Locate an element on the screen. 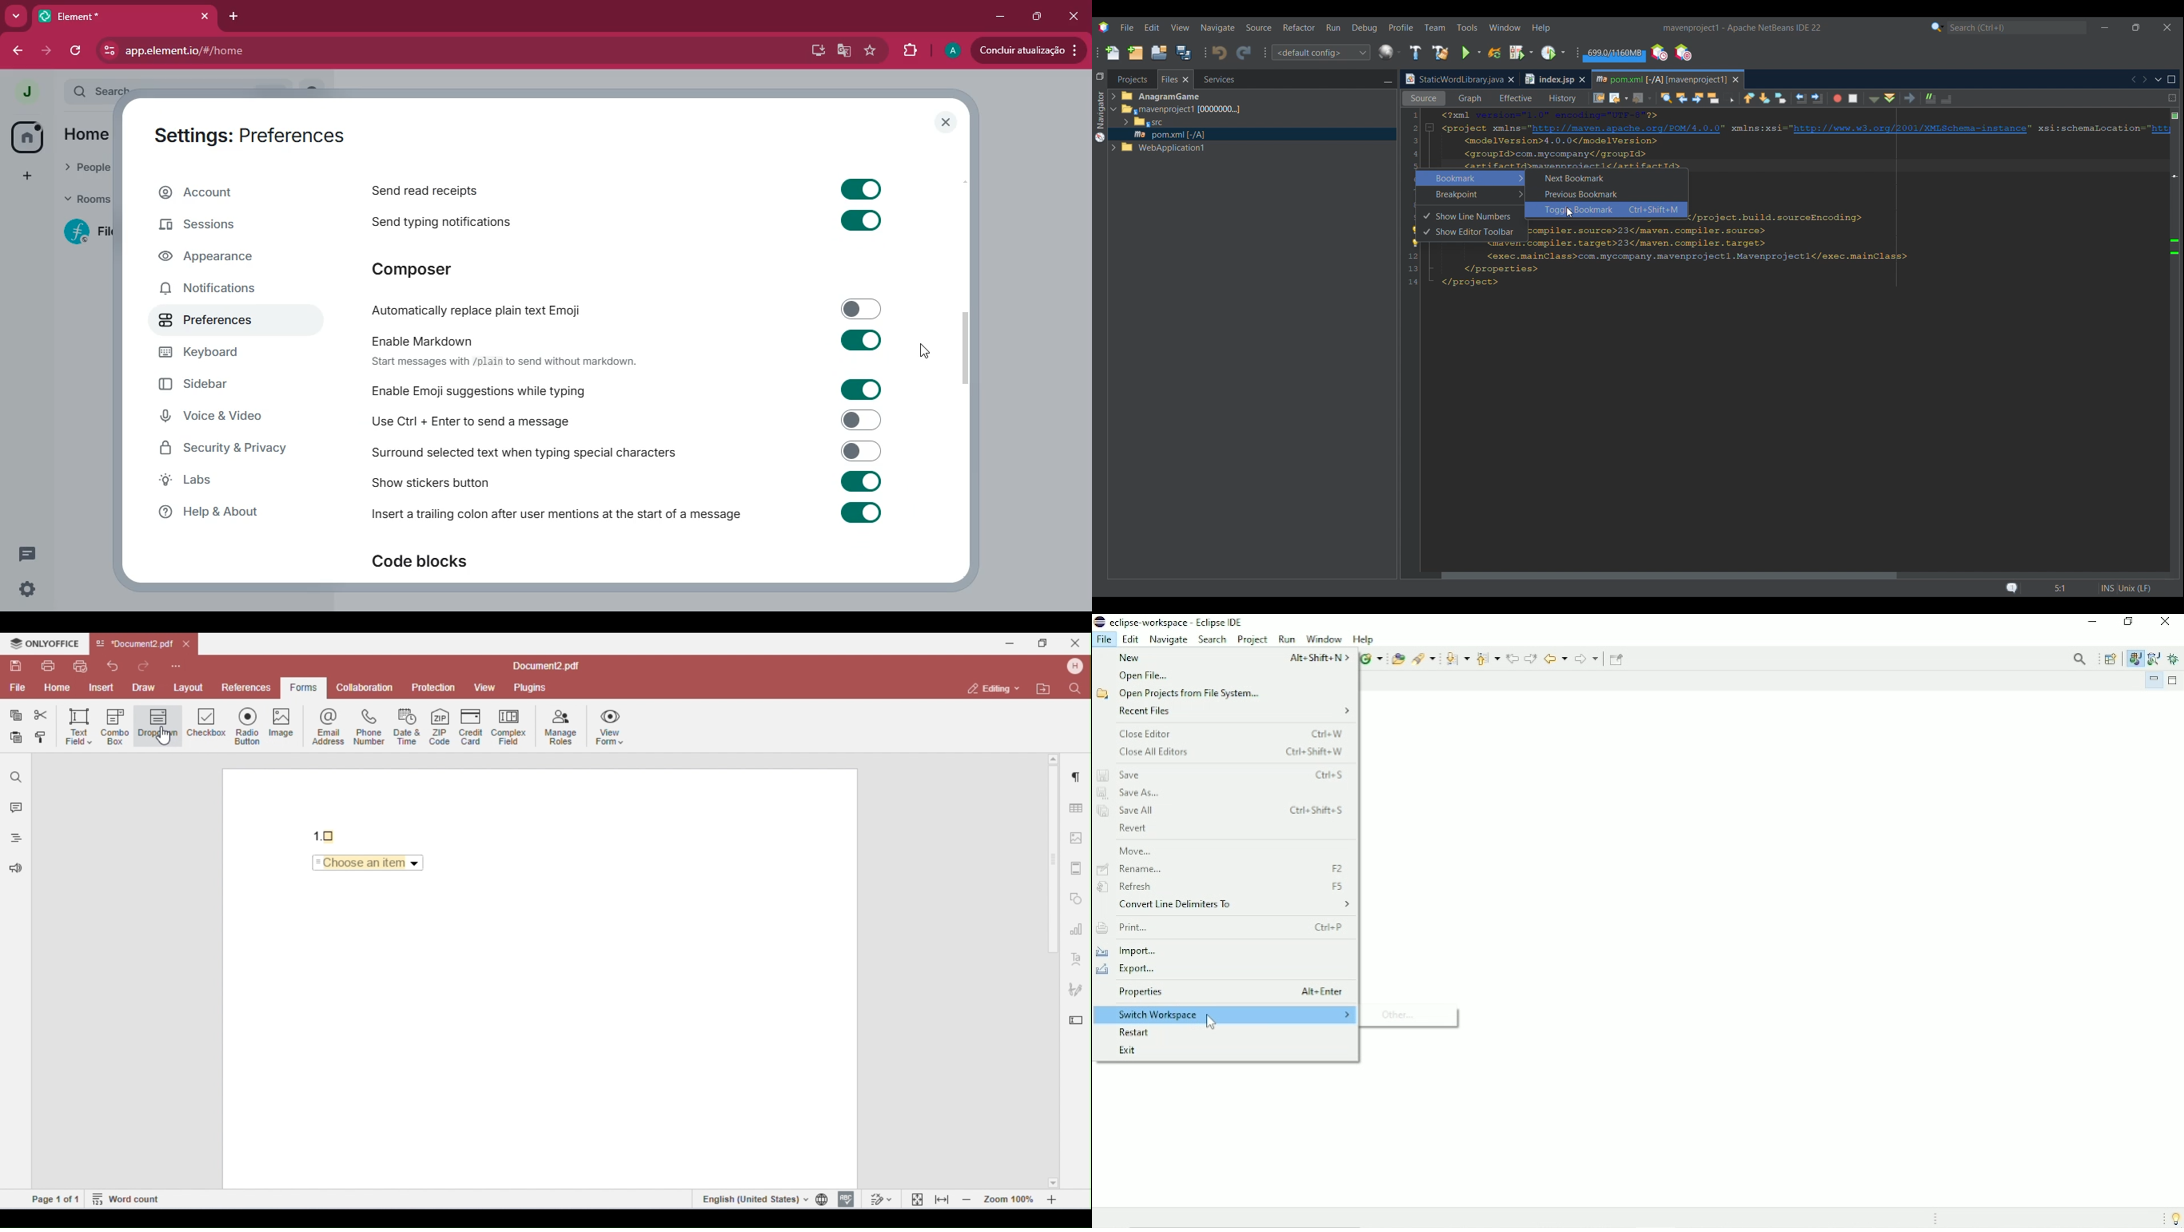  toggle on or off is located at coordinates (856, 420).